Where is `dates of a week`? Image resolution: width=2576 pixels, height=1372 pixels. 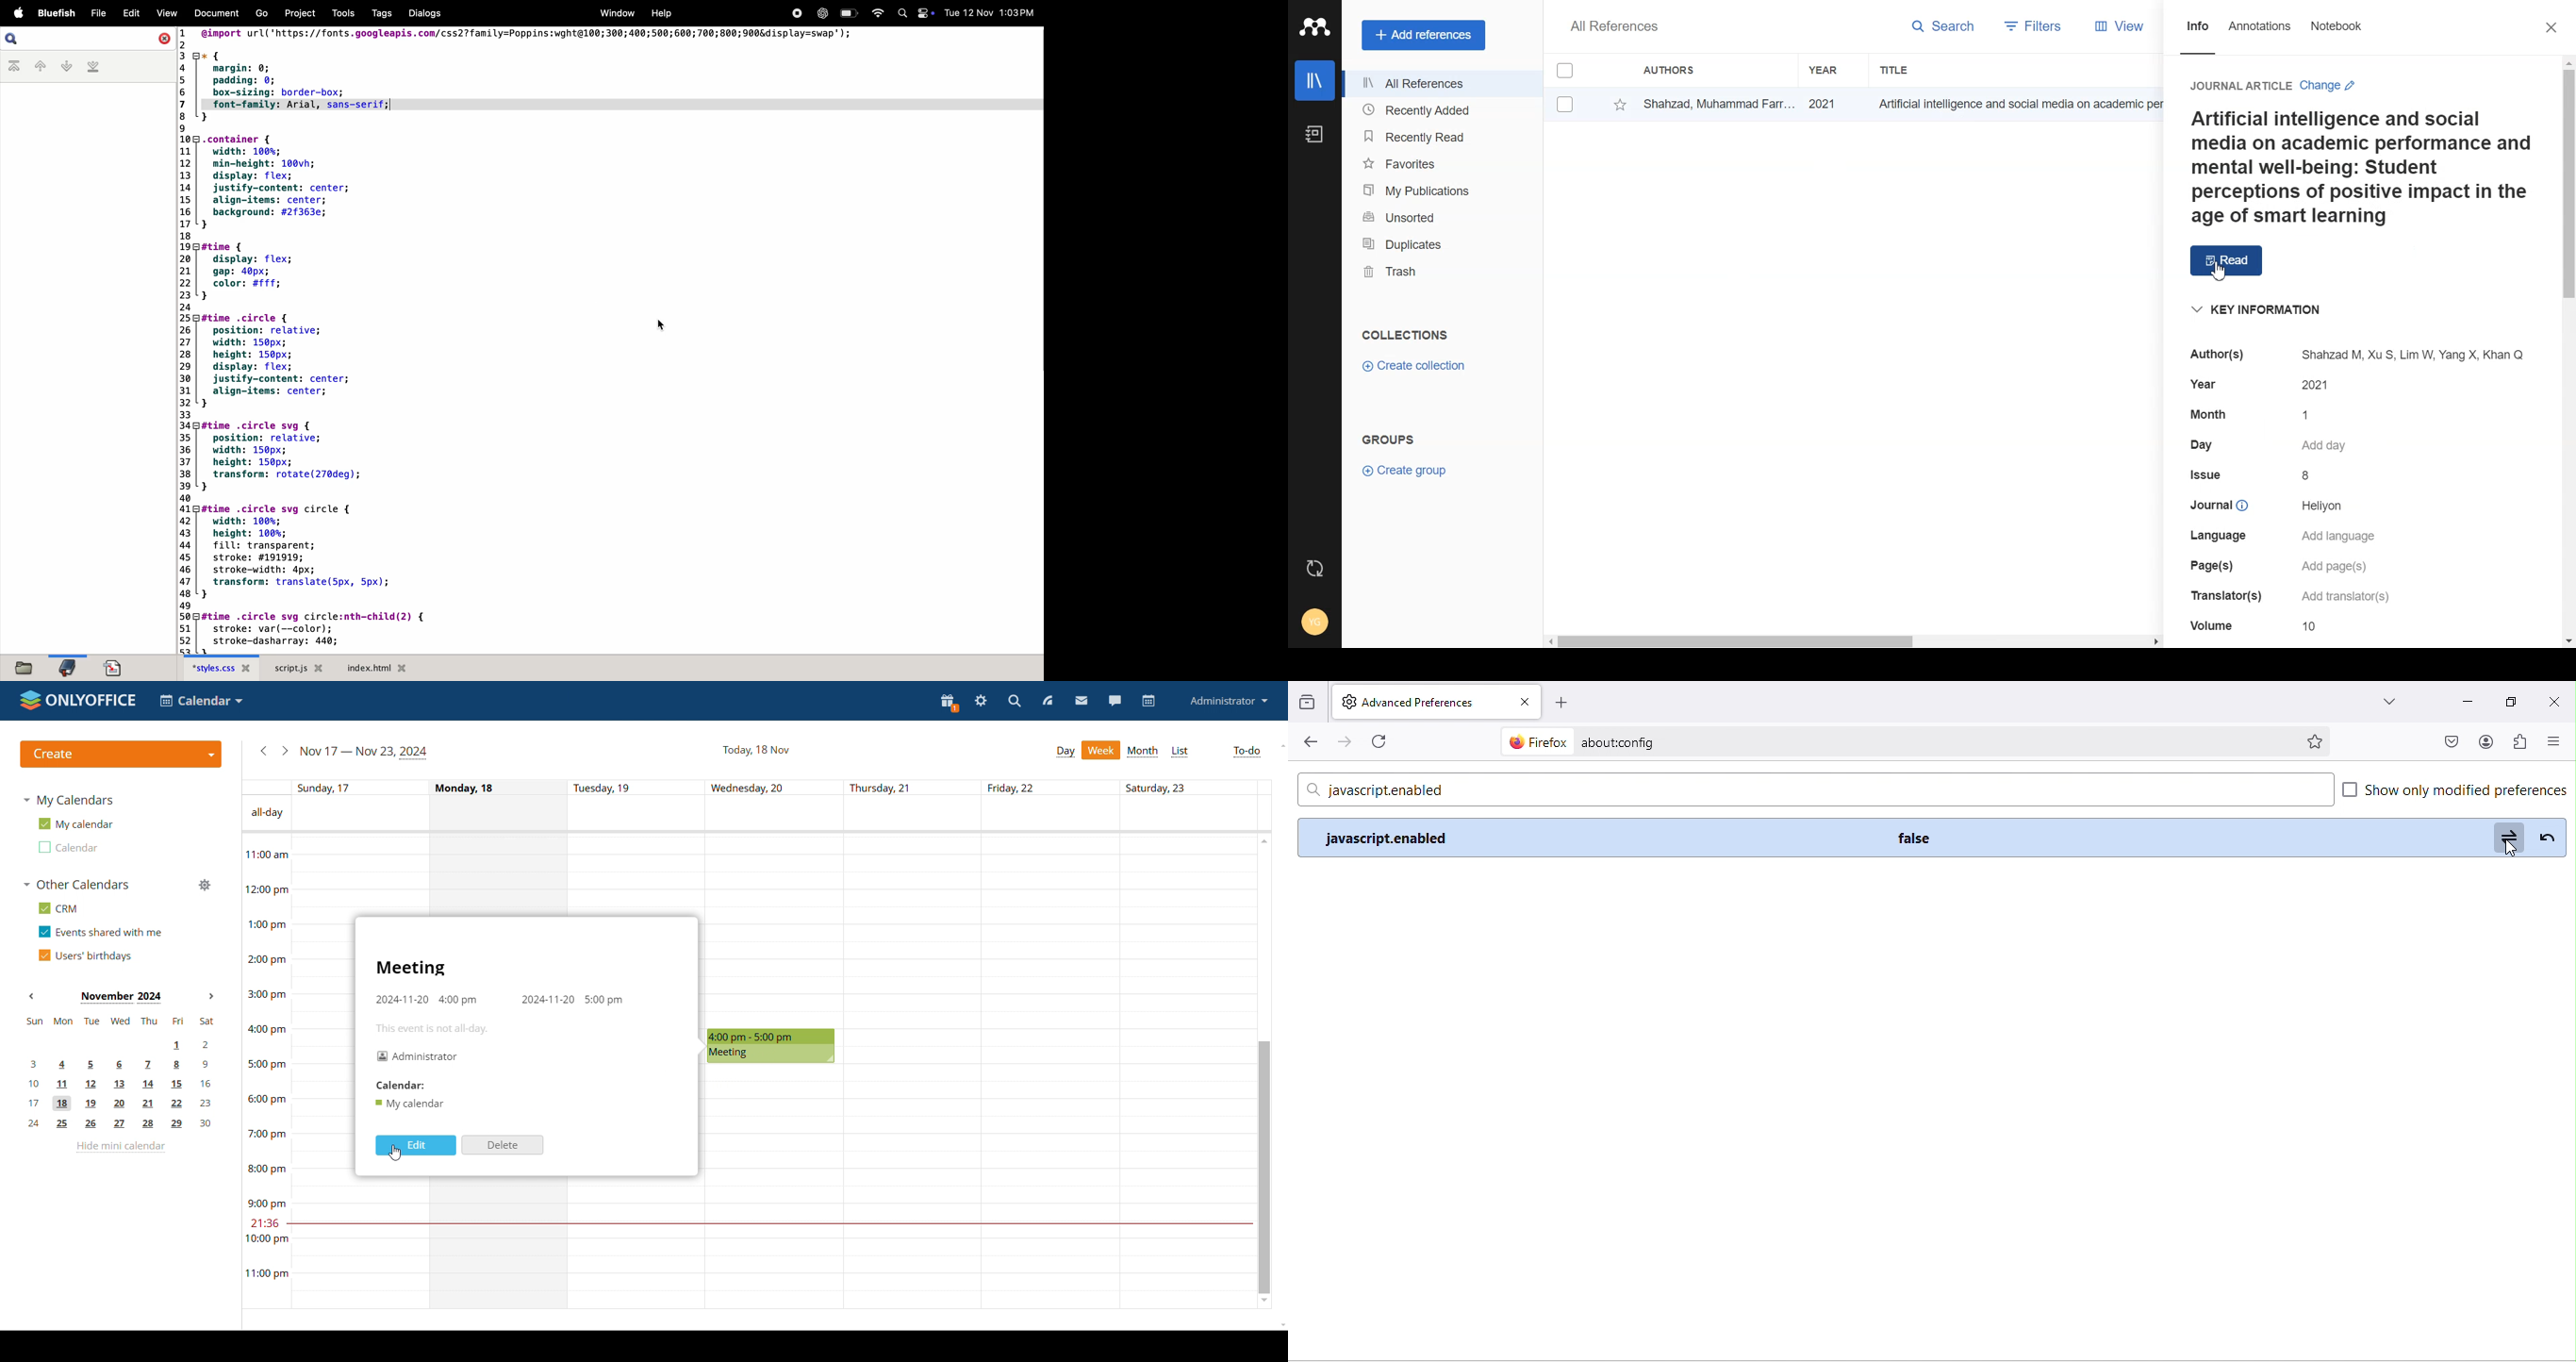
dates of a week is located at coordinates (780, 787).